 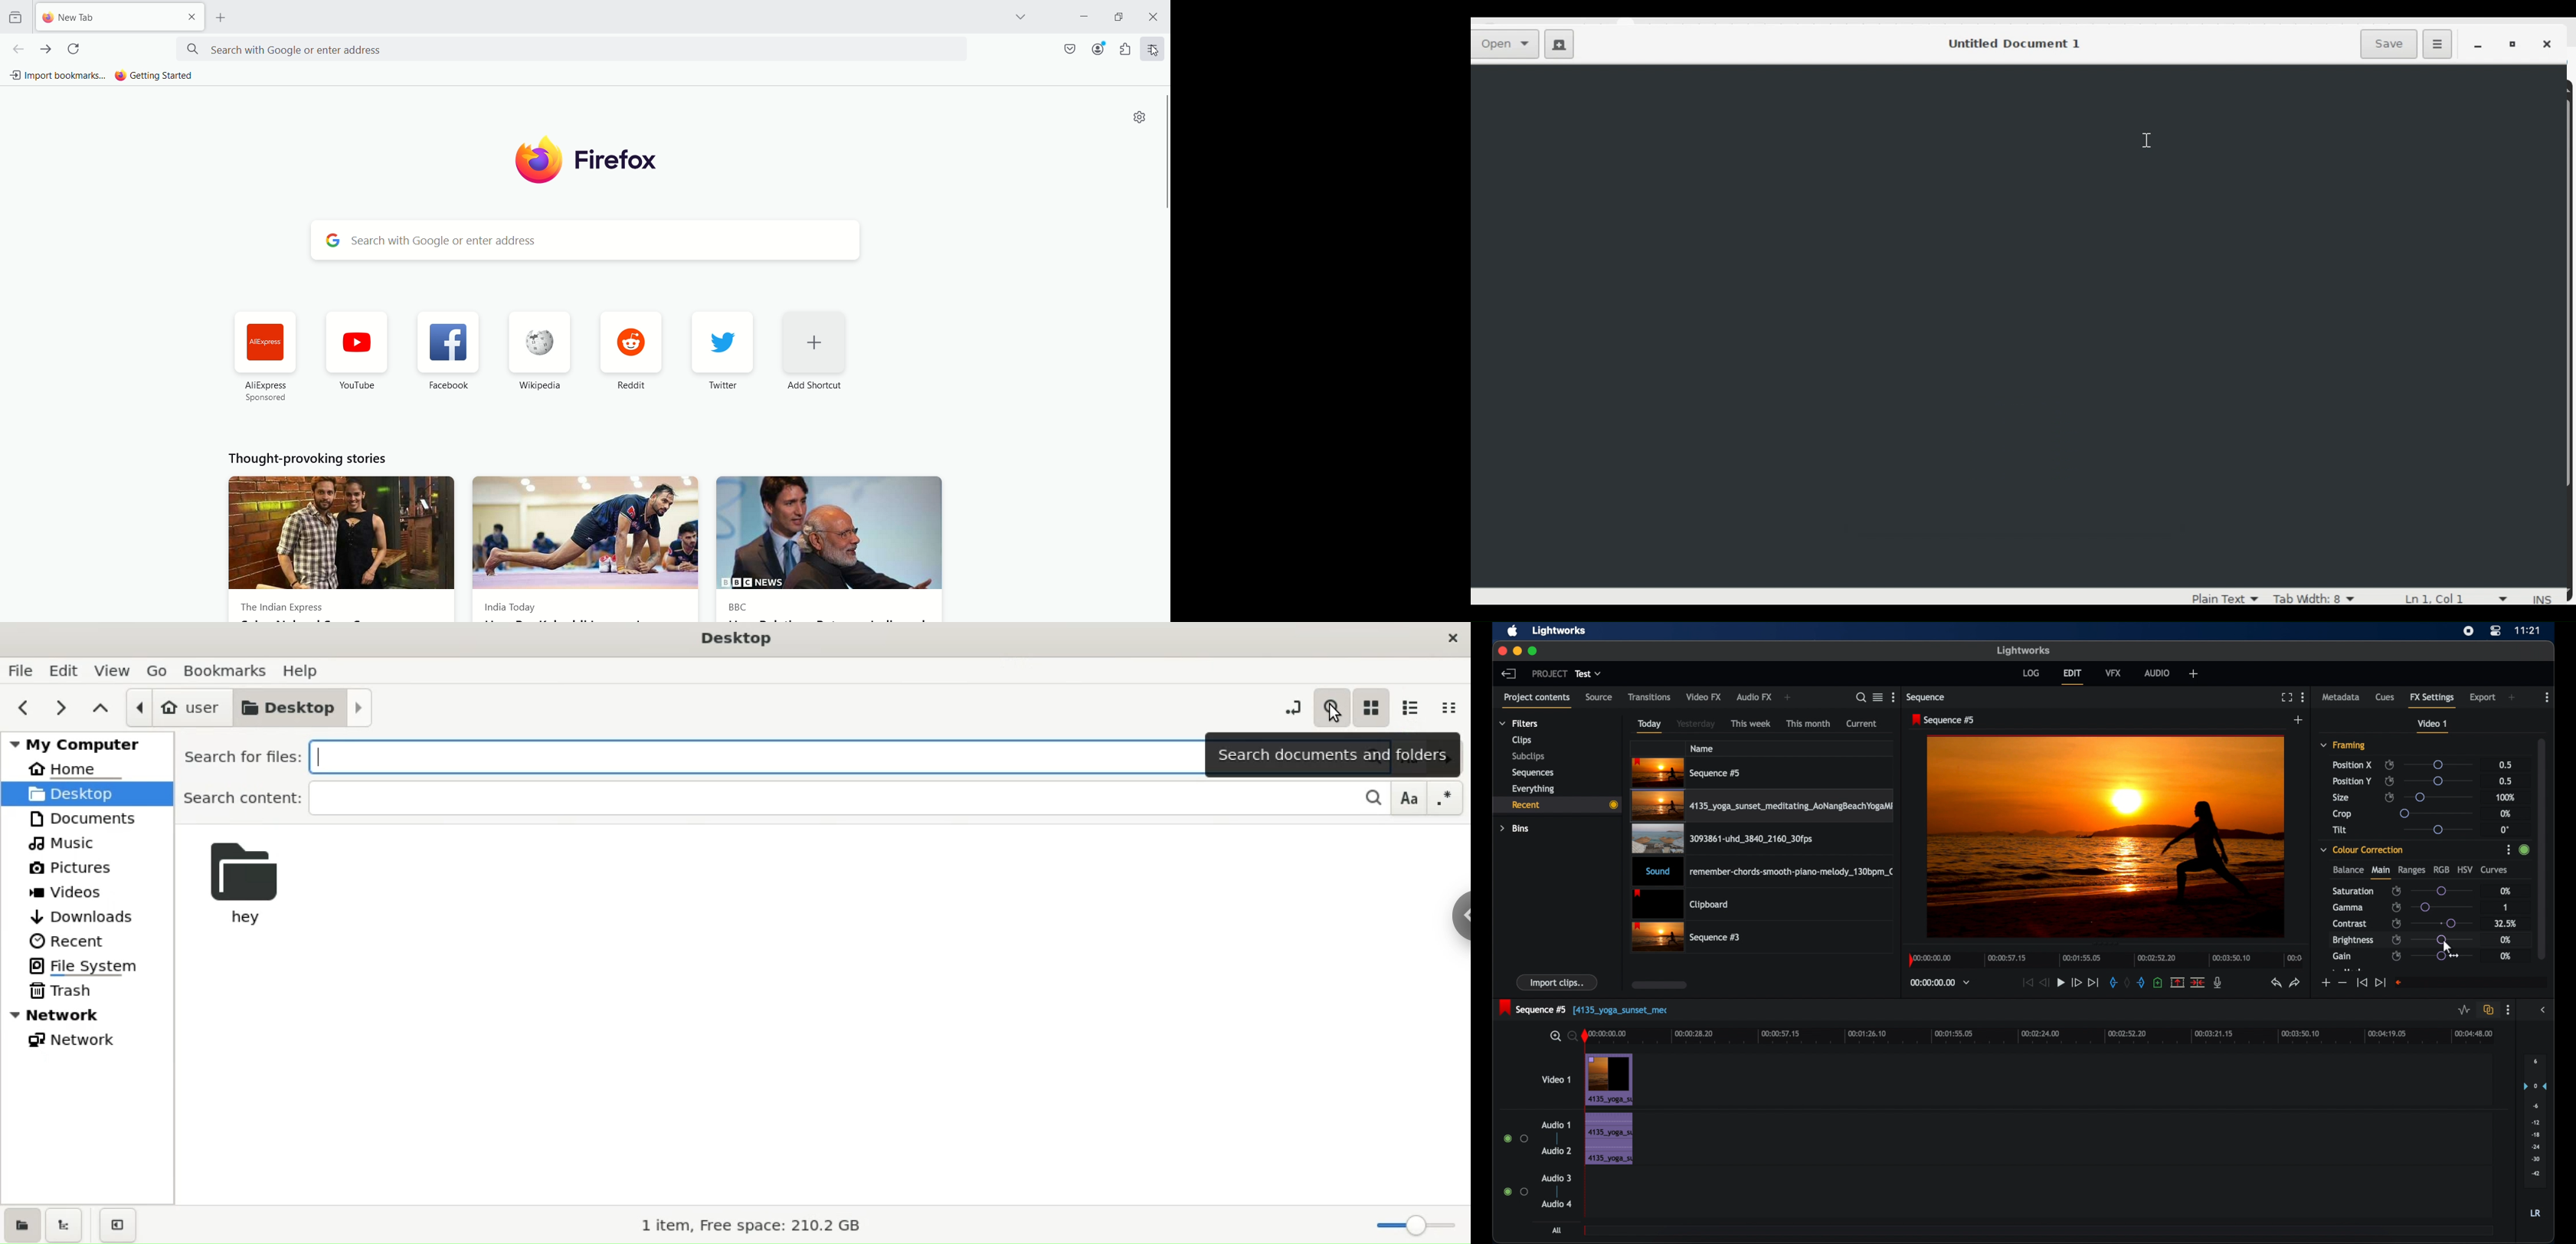 I want to click on enable/disable keyframes, so click(x=2397, y=892).